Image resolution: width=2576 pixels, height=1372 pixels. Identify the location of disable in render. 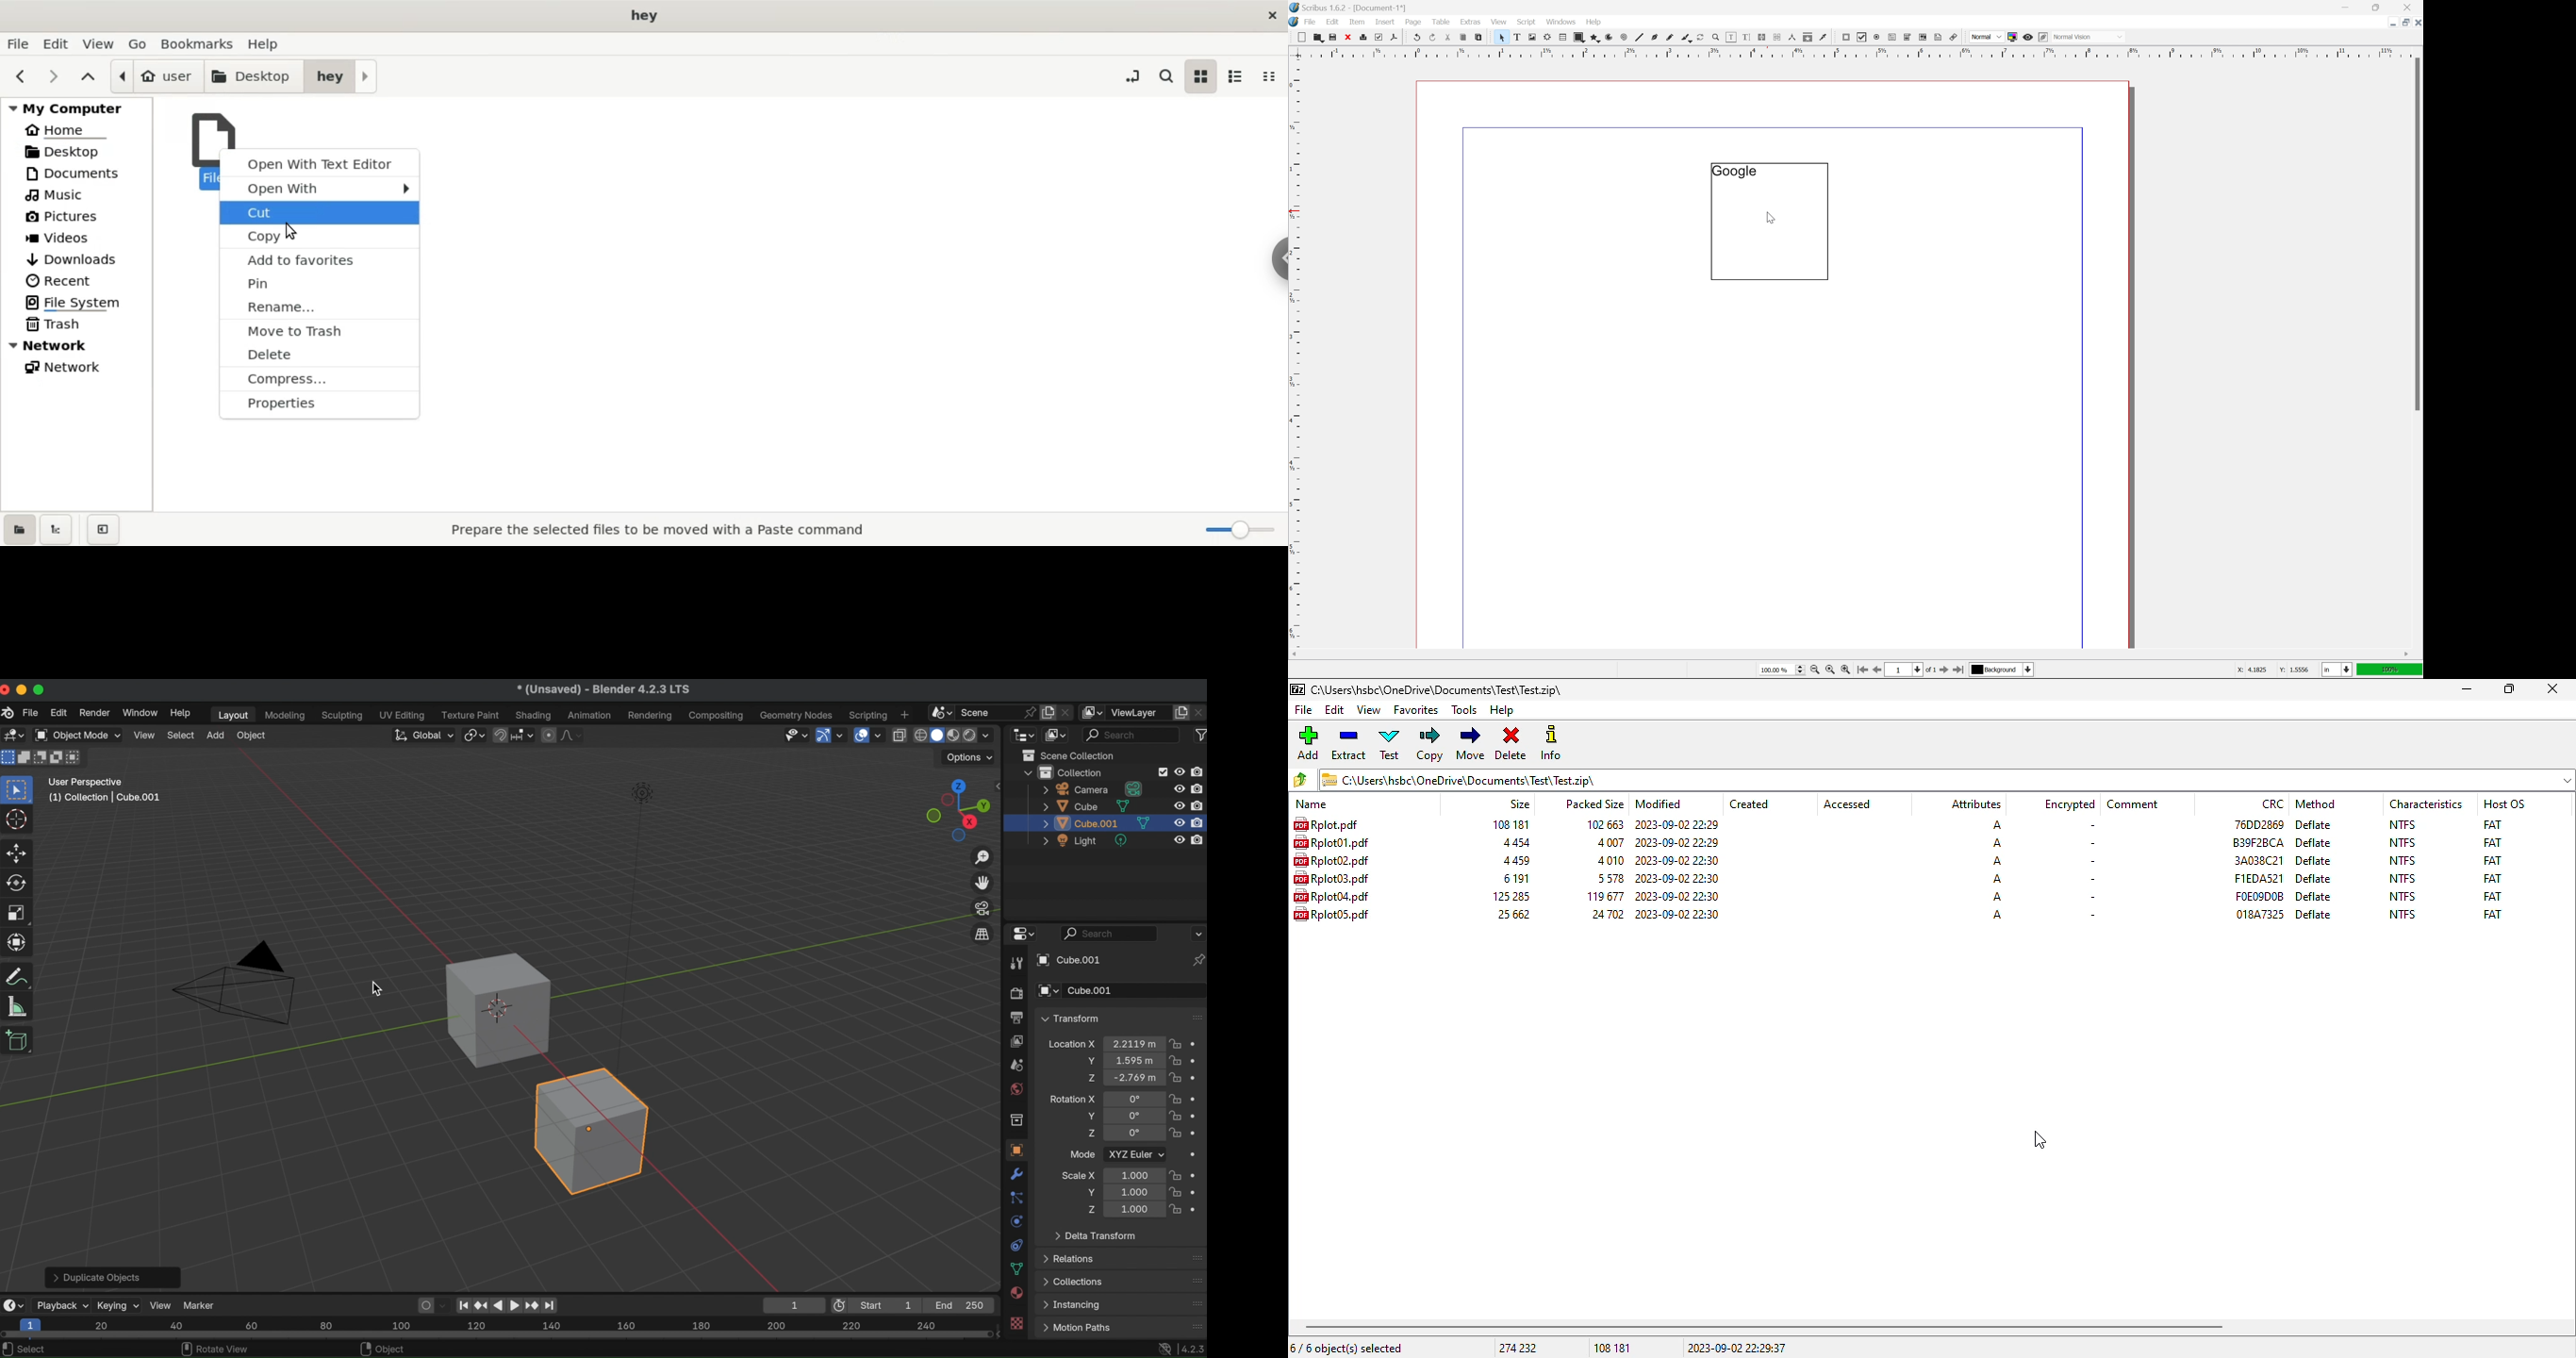
(1199, 822).